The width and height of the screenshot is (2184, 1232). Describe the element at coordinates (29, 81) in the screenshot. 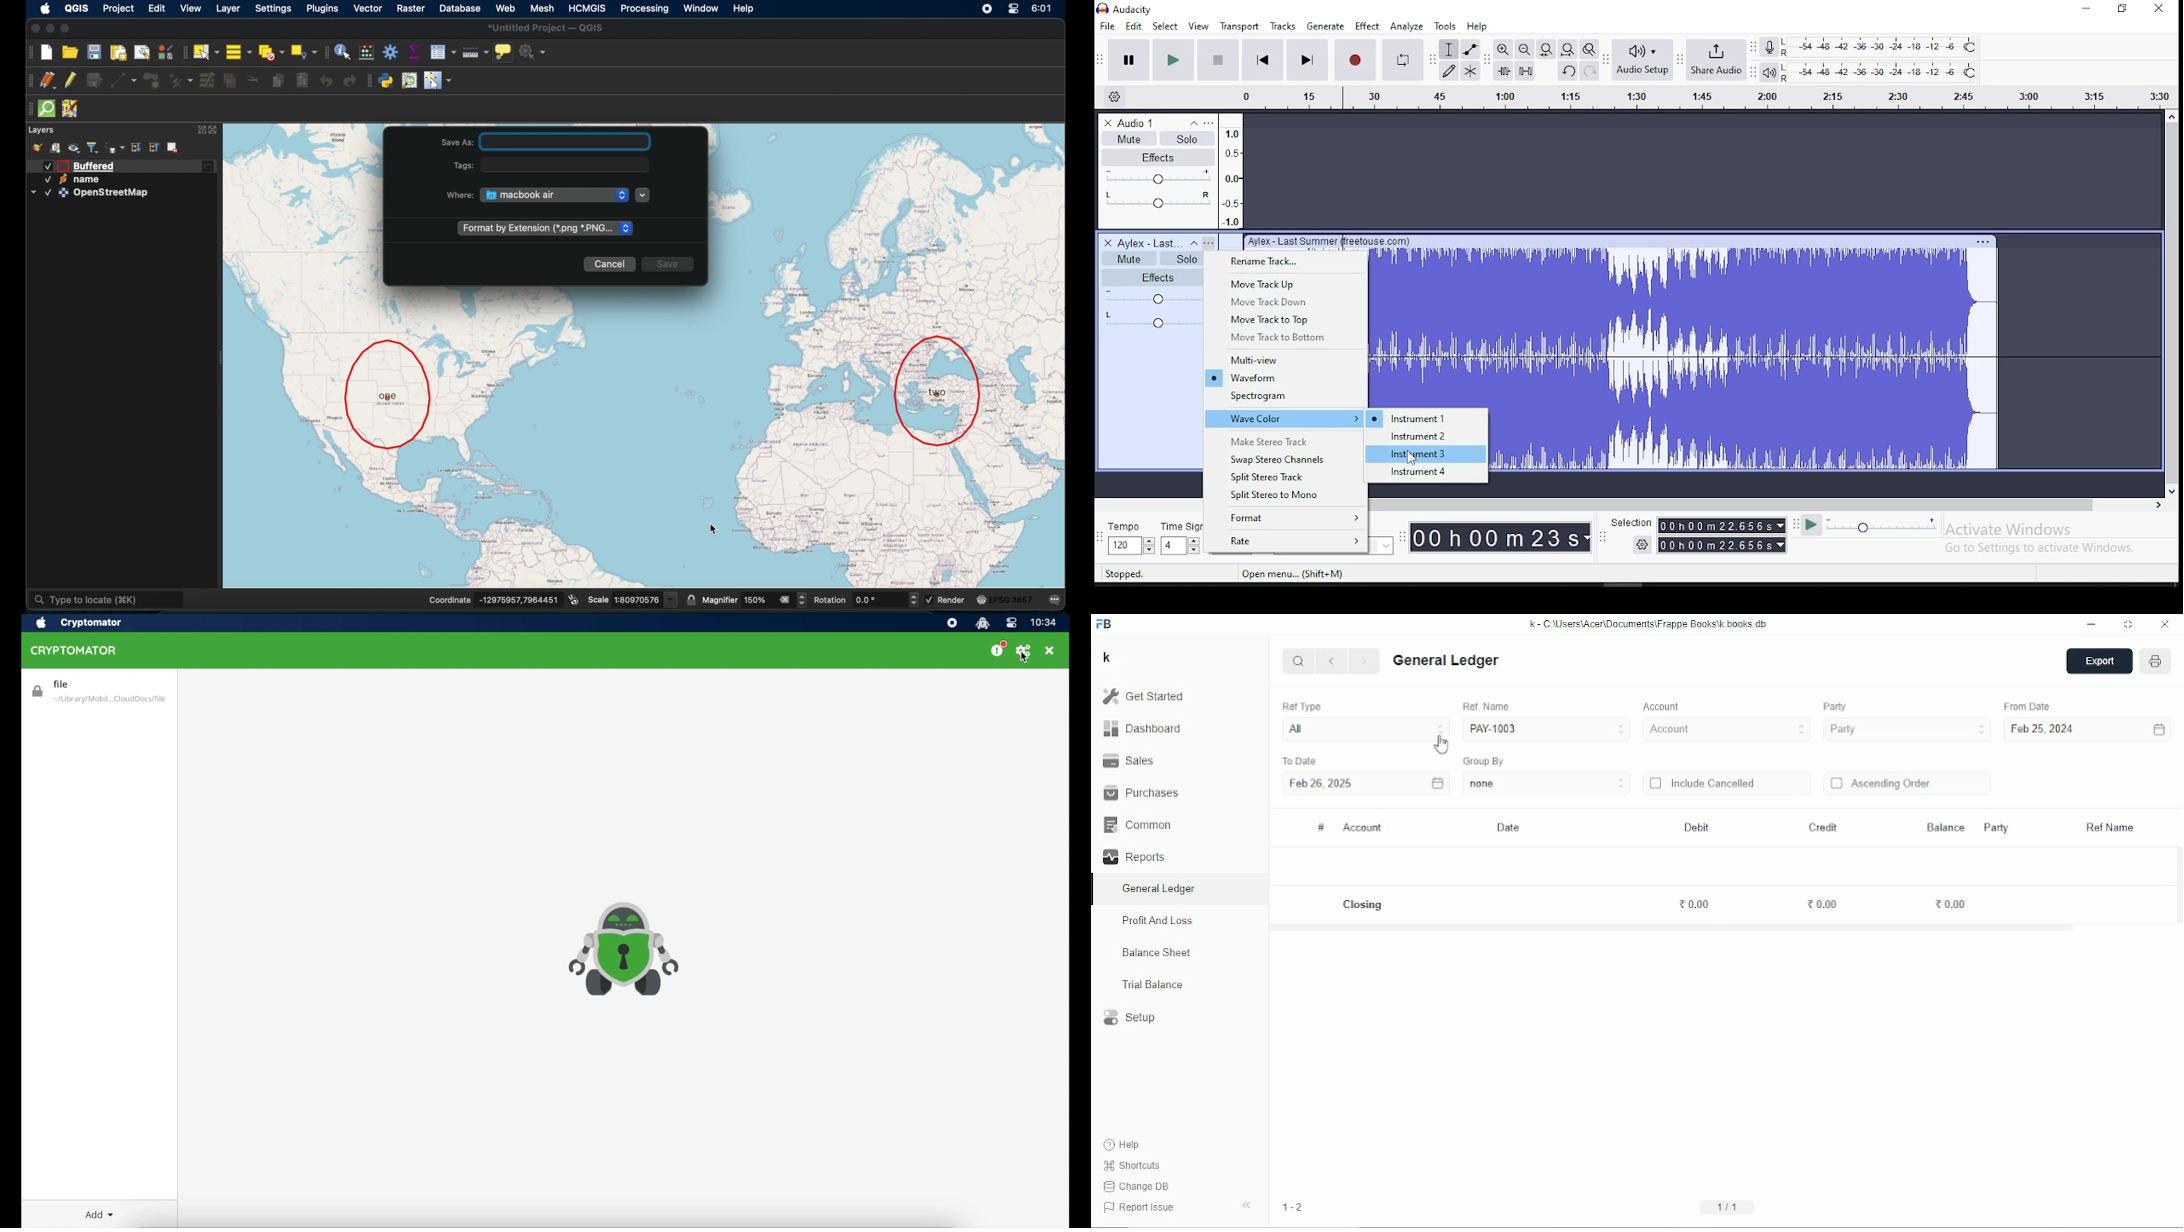

I see `drag handle` at that location.